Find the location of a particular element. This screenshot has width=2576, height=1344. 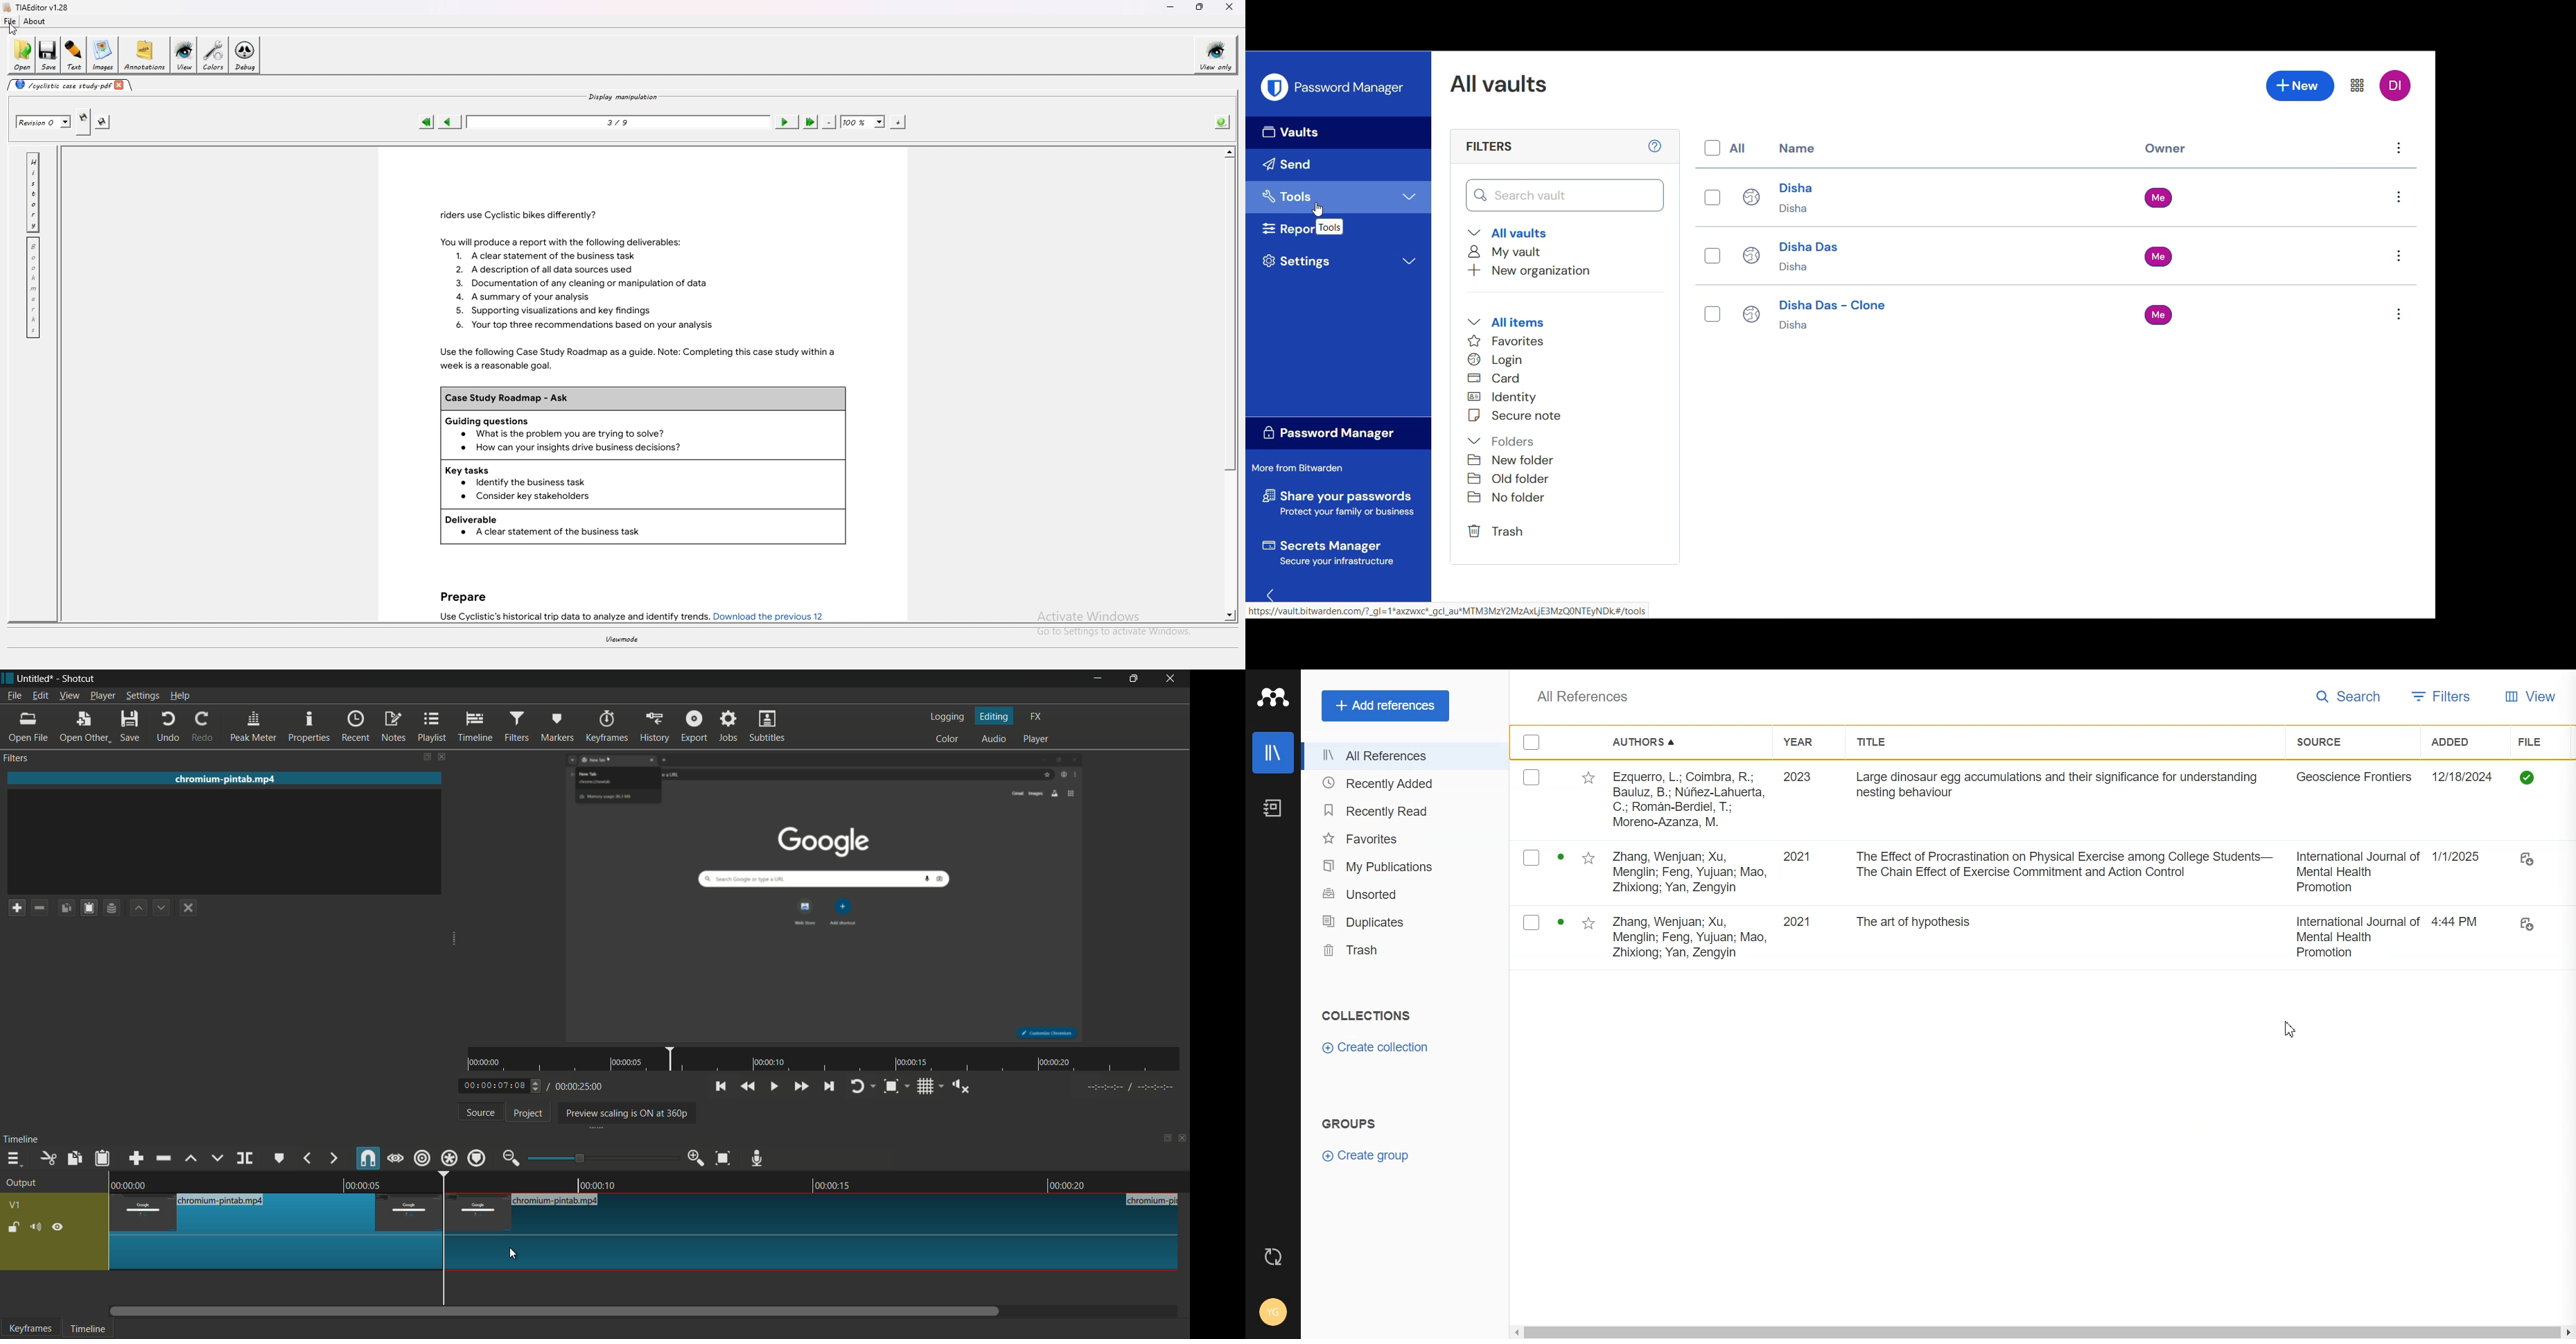

file menu is located at coordinates (14, 696).